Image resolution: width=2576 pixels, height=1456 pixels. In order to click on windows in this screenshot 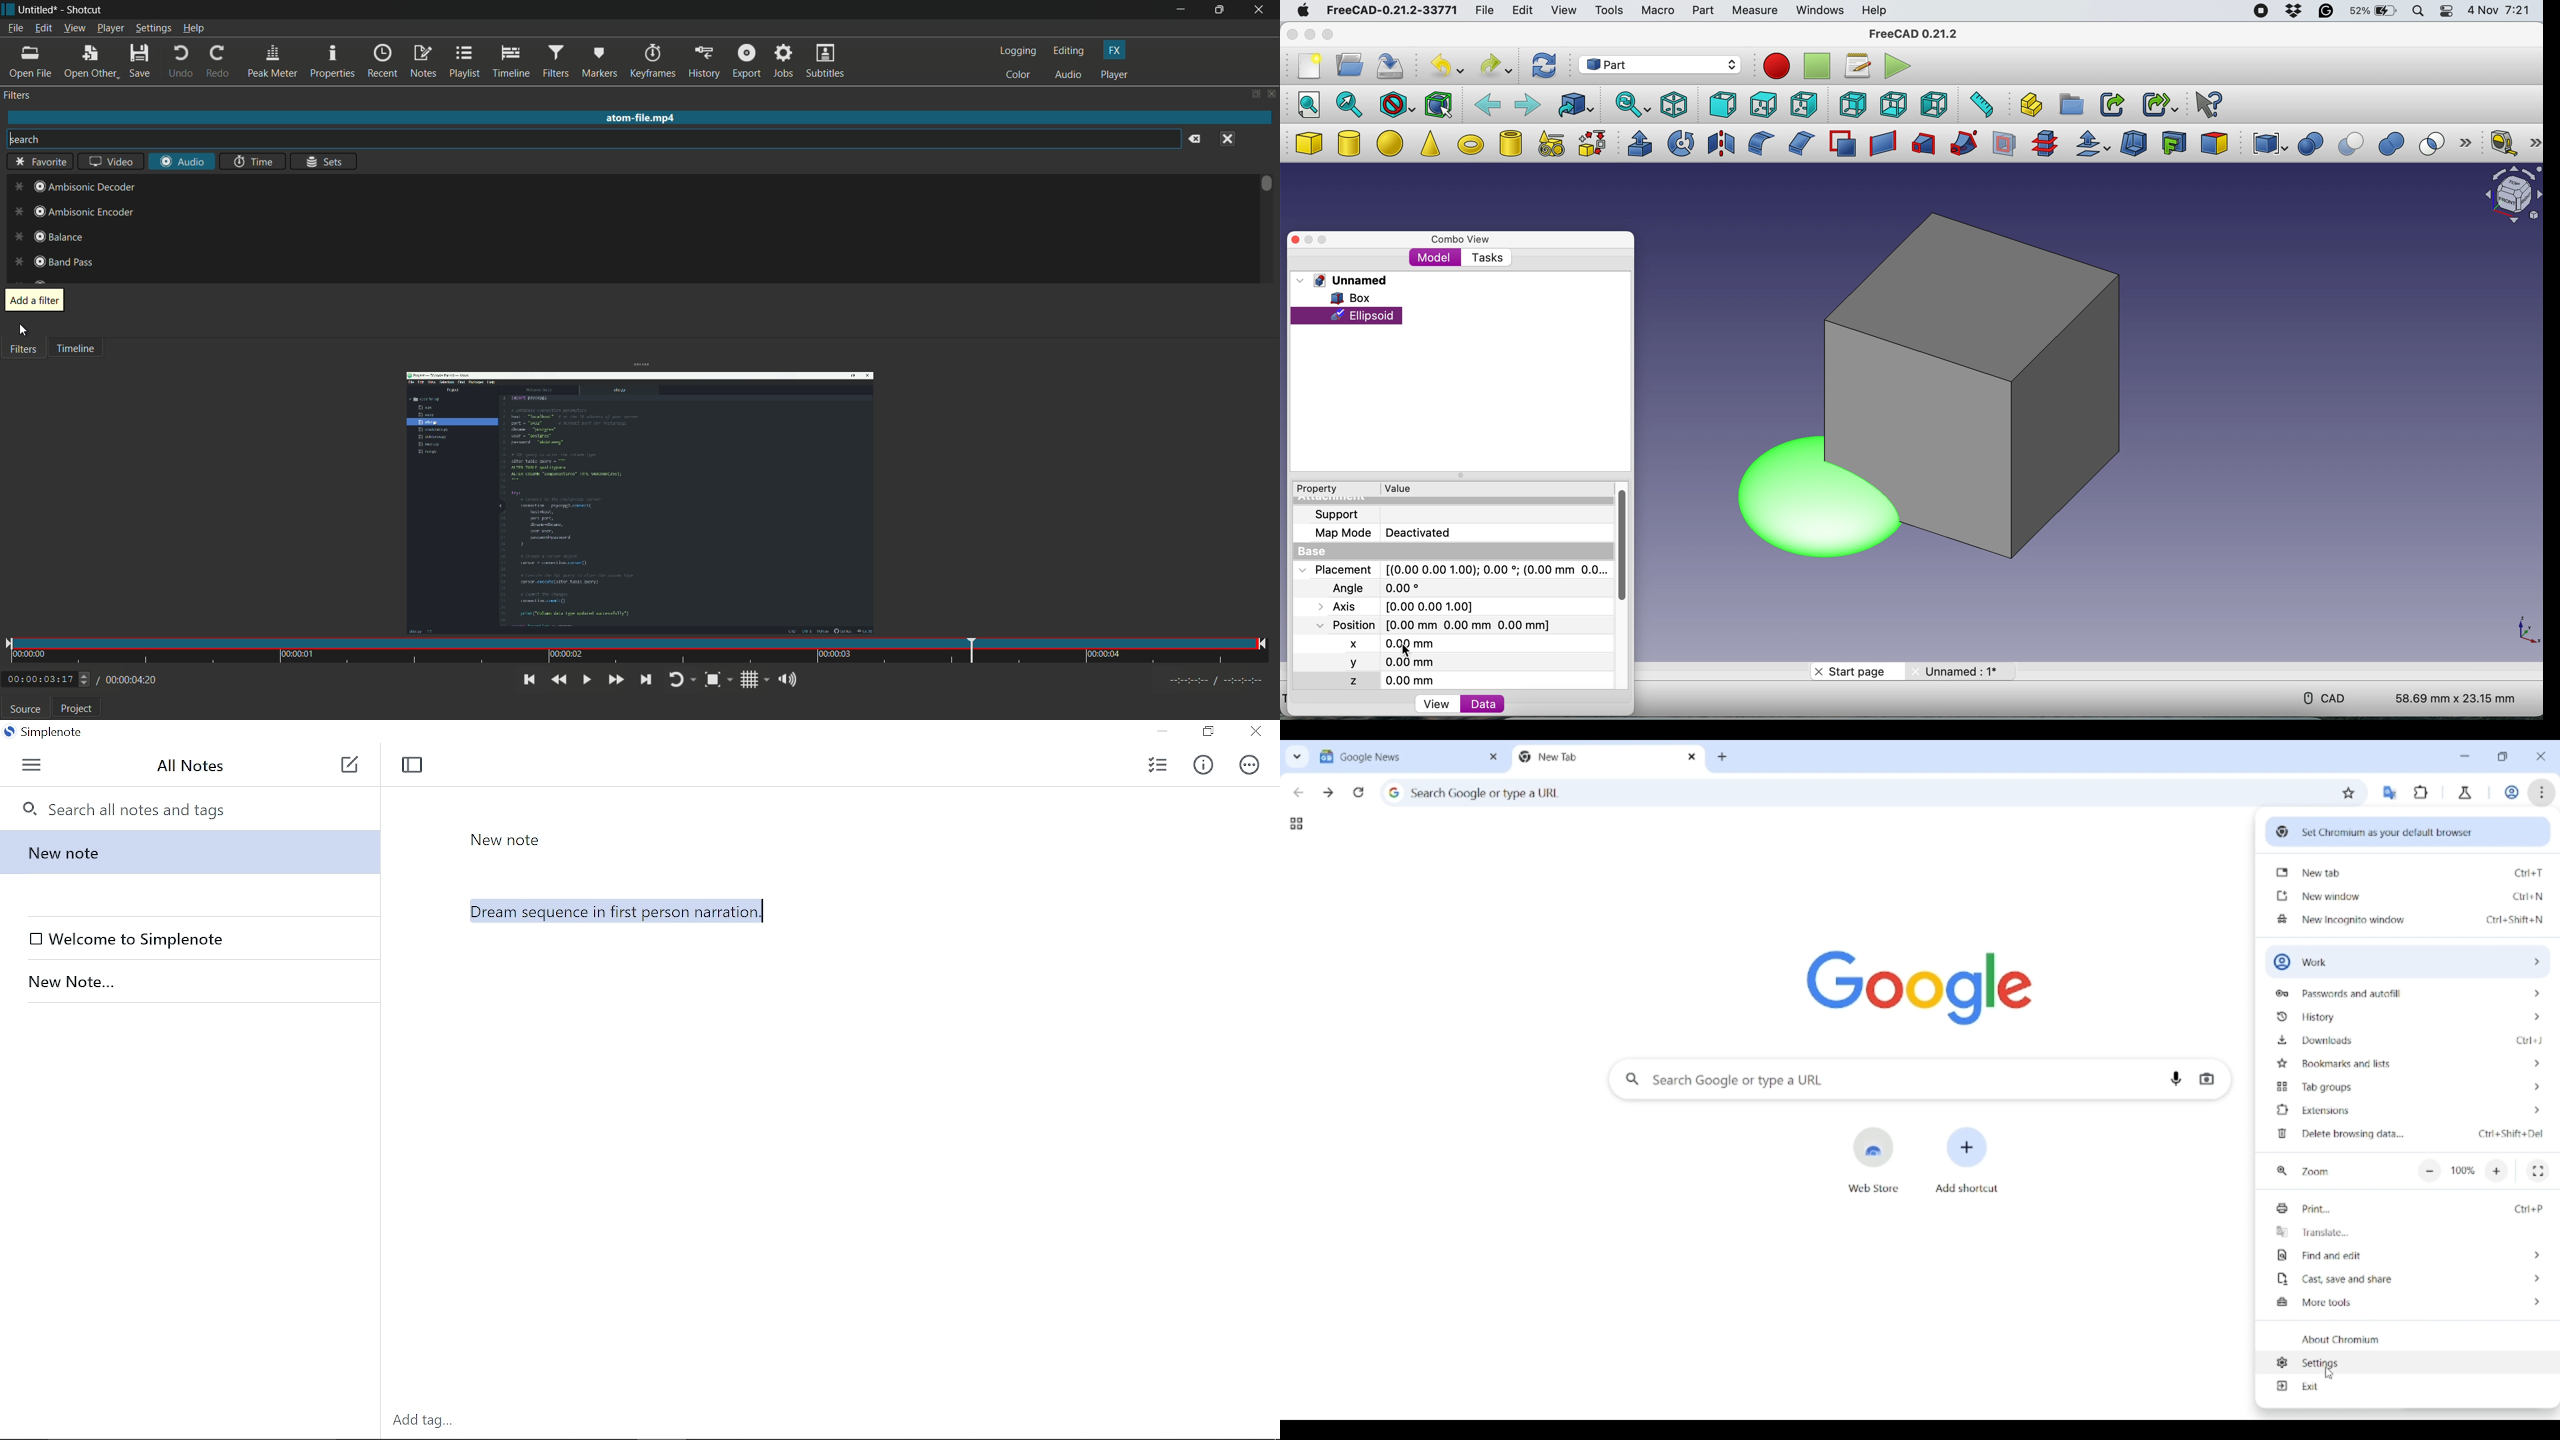, I will do `click(1819, 11)`.